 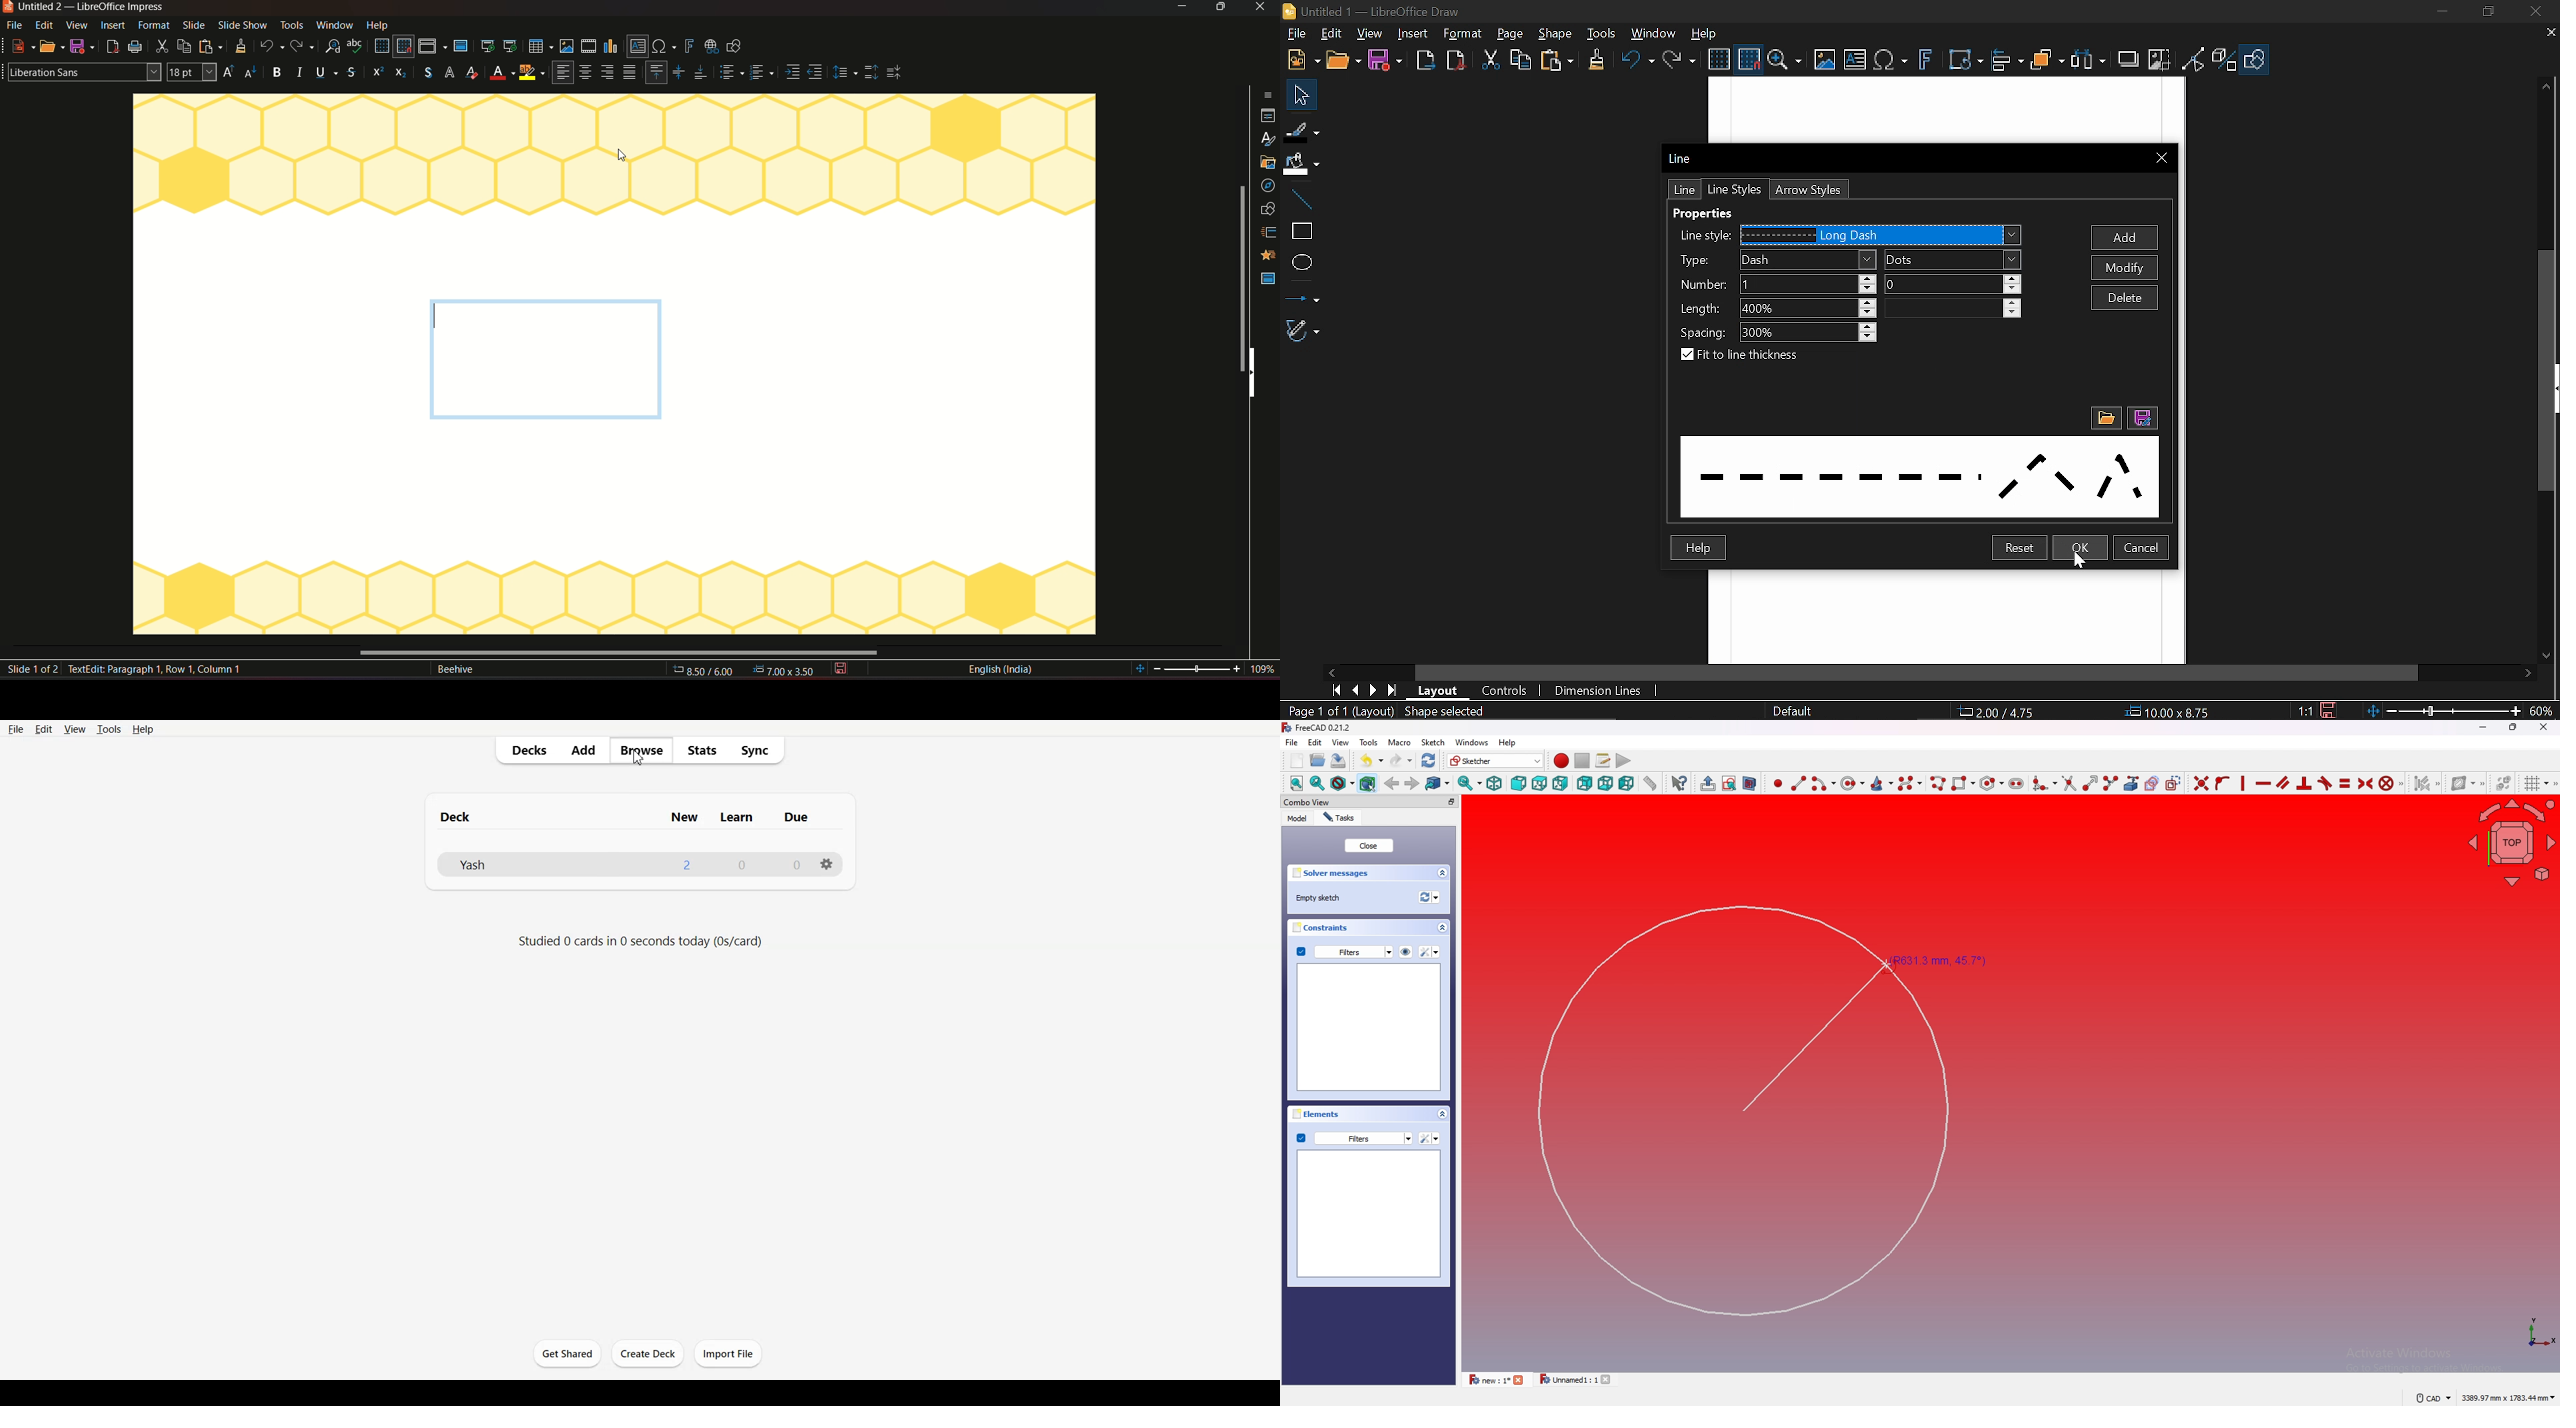 What do you see at coordinates (404, 47) in the screenshot?
I see `snap to grid` at bounding box center [404, 47].